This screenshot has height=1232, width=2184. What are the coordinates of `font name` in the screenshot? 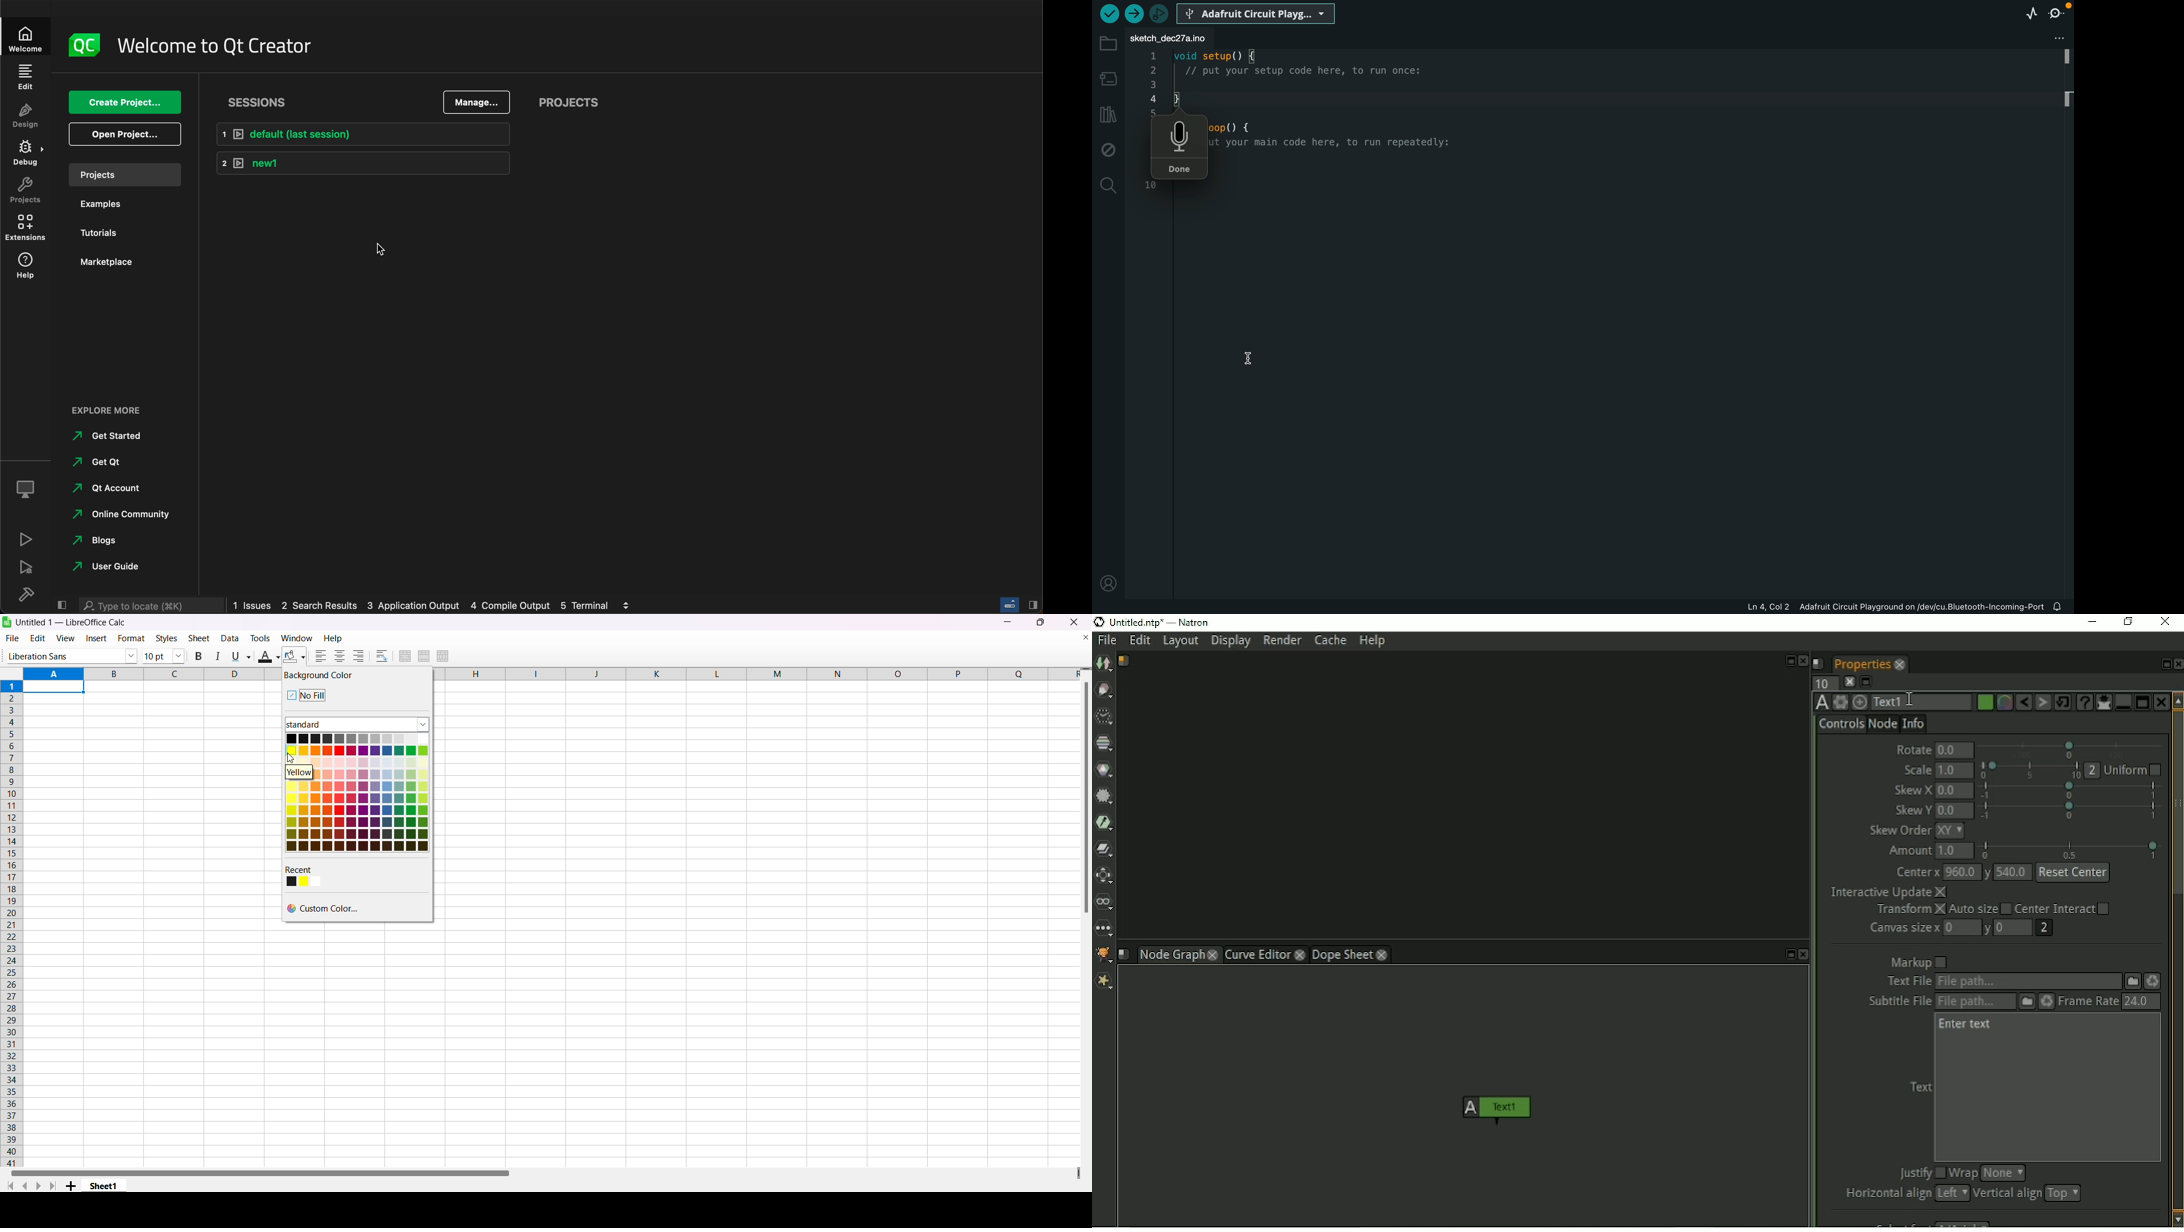 It's located at (69, 655).